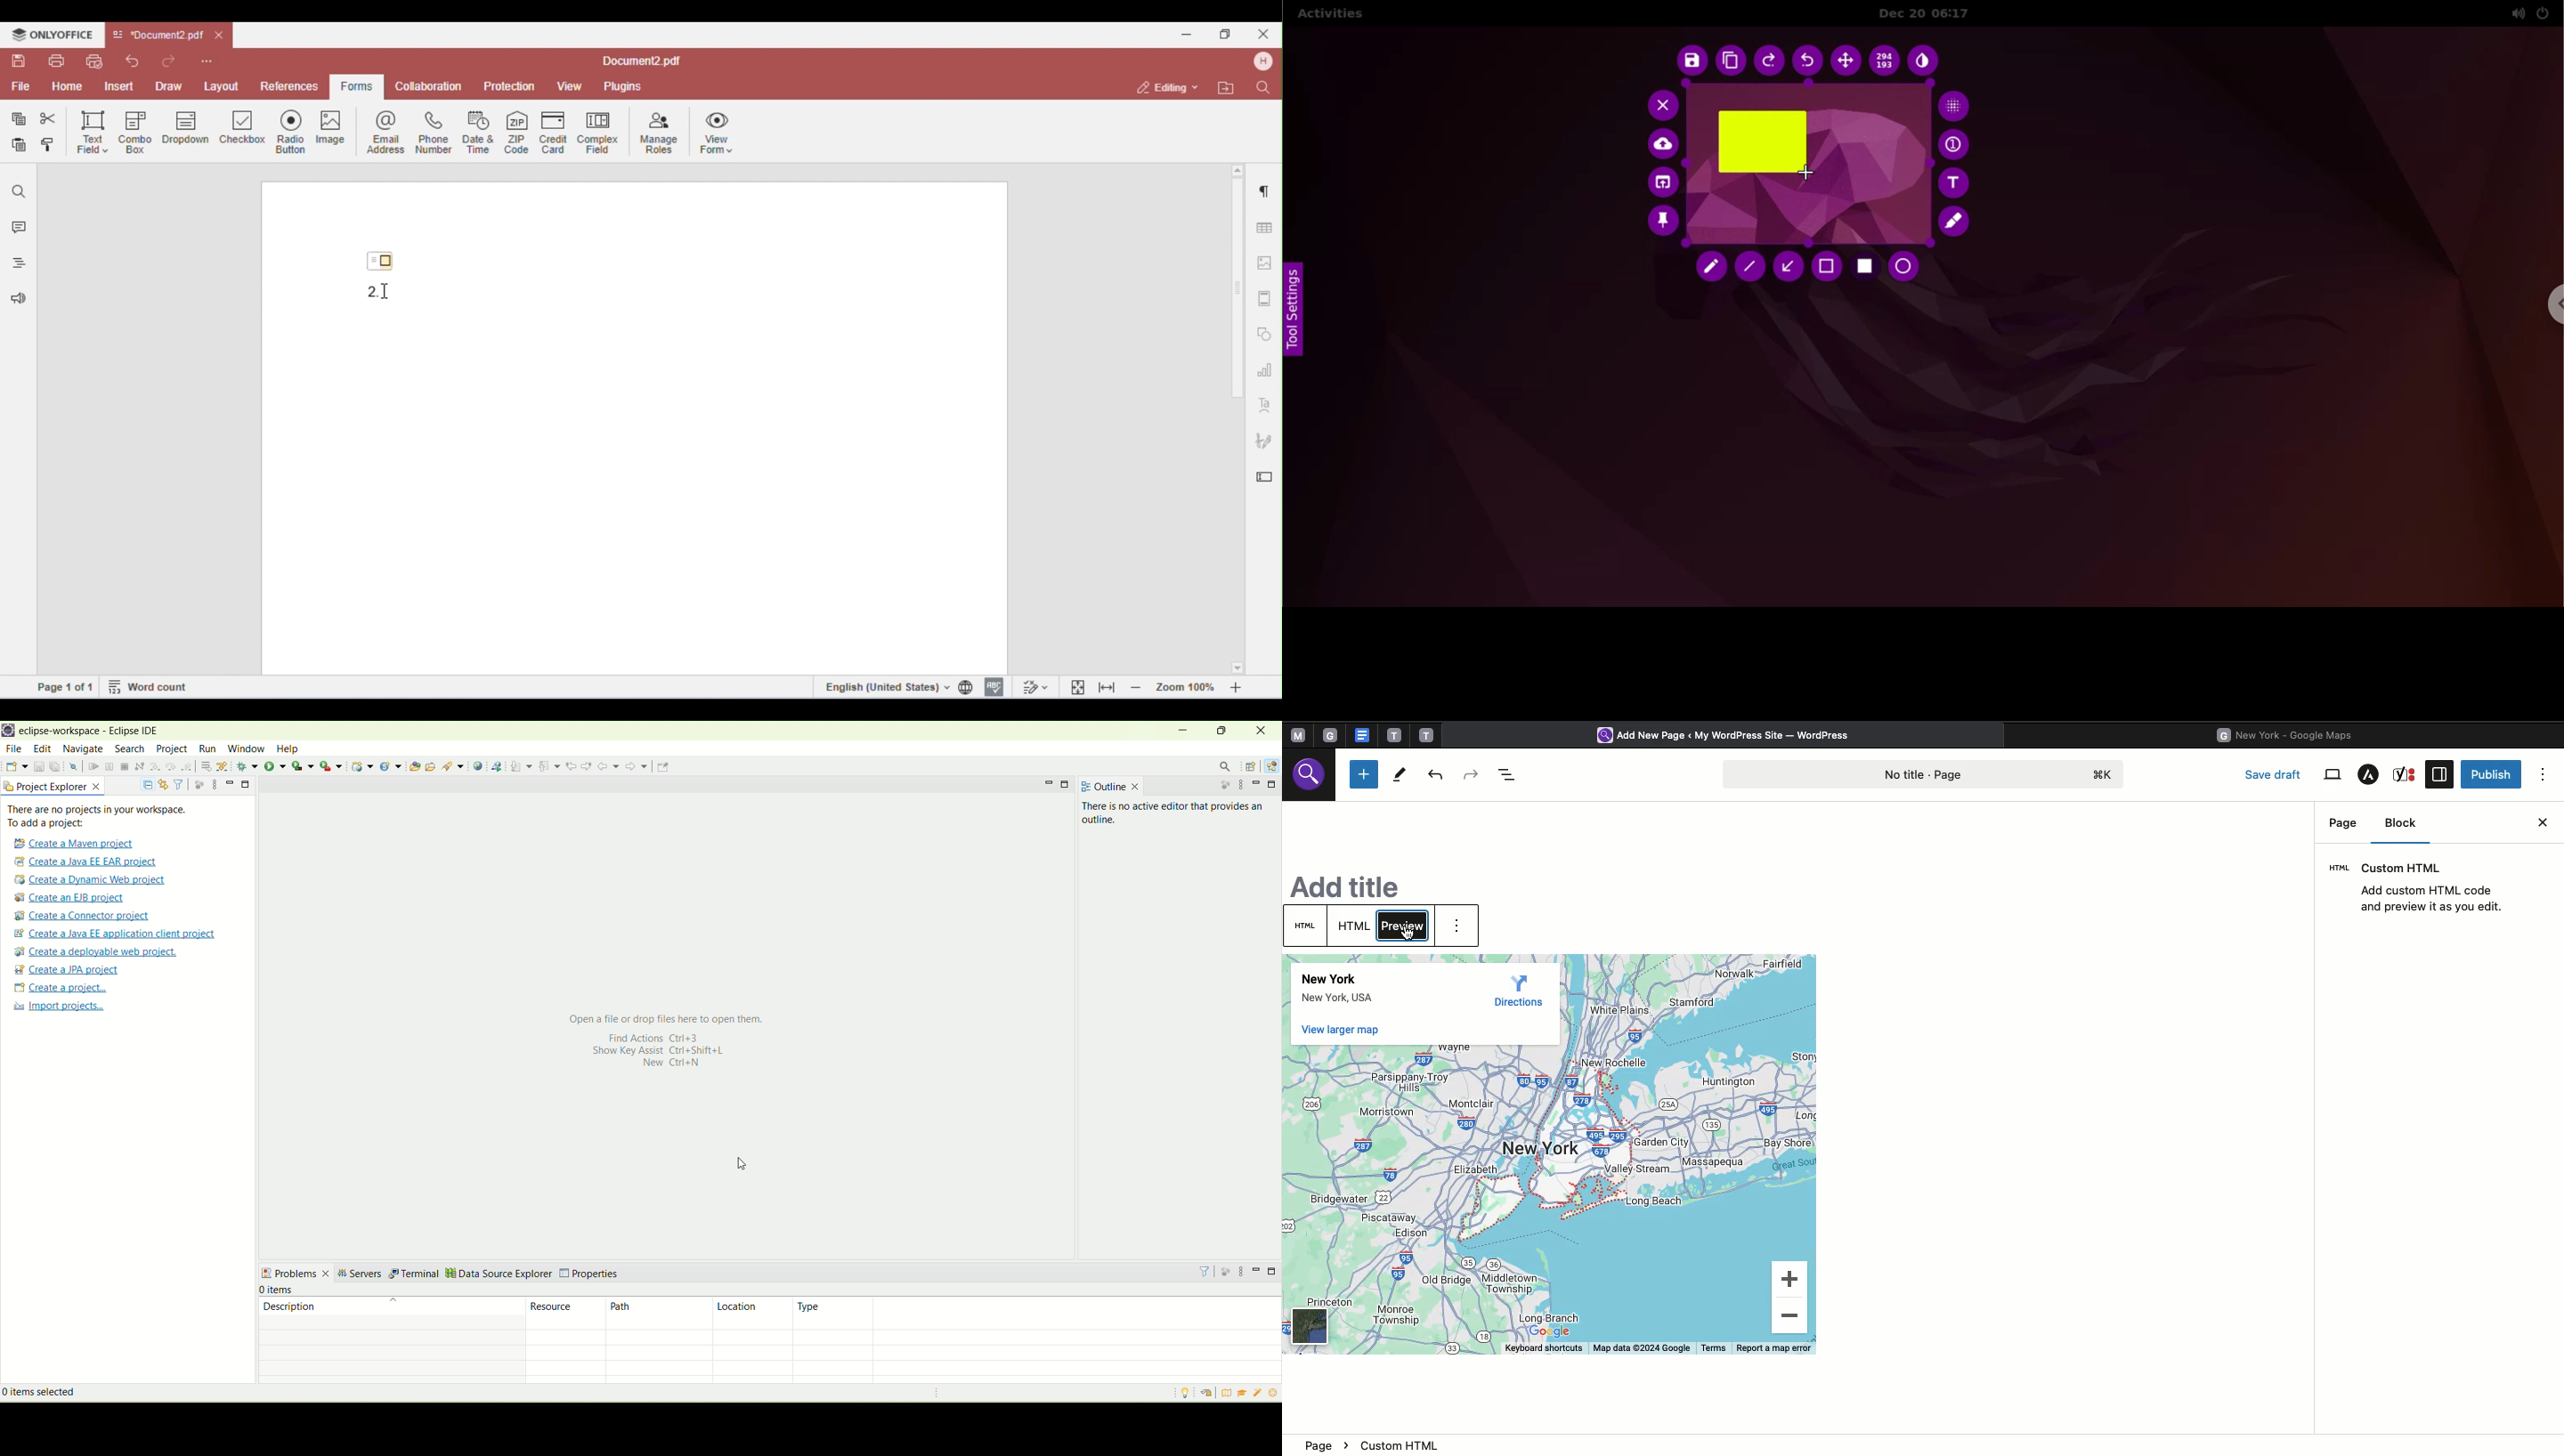 This screenshot has width=2576, height=1456. I want to click on launch web service explorer, so click(549, 766).